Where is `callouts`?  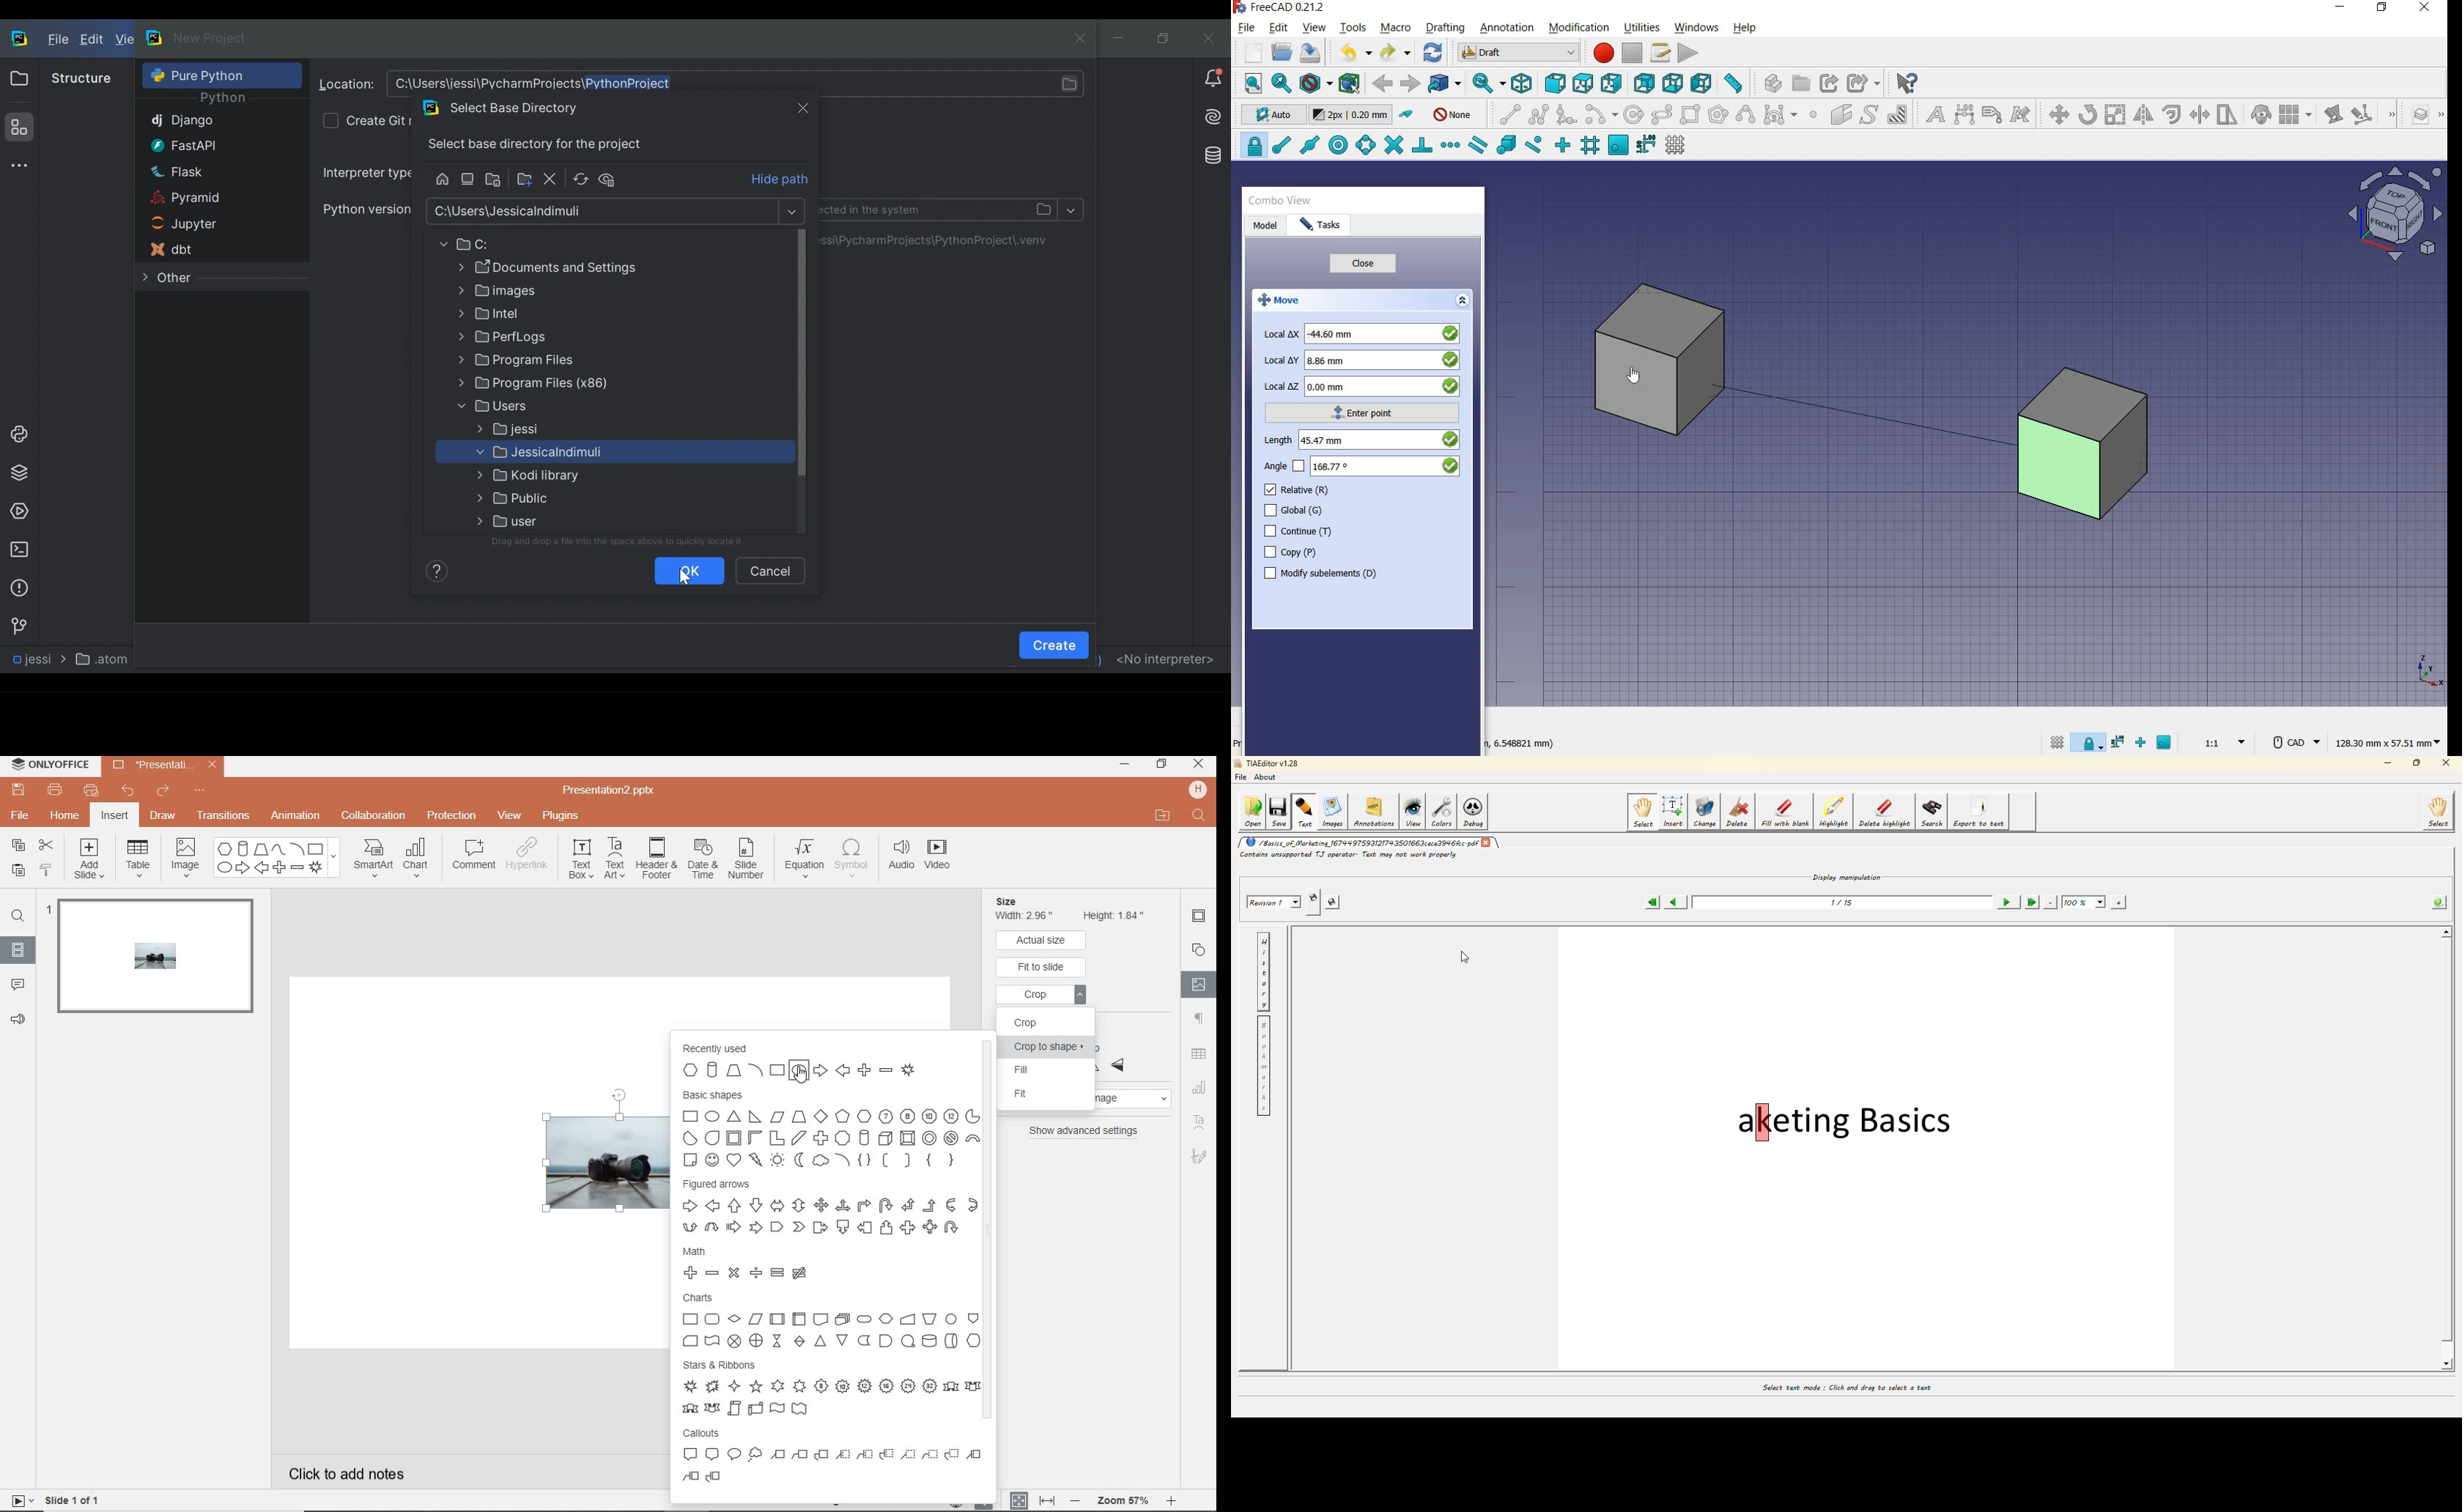 callouts is located at coordinates (835, 1461).